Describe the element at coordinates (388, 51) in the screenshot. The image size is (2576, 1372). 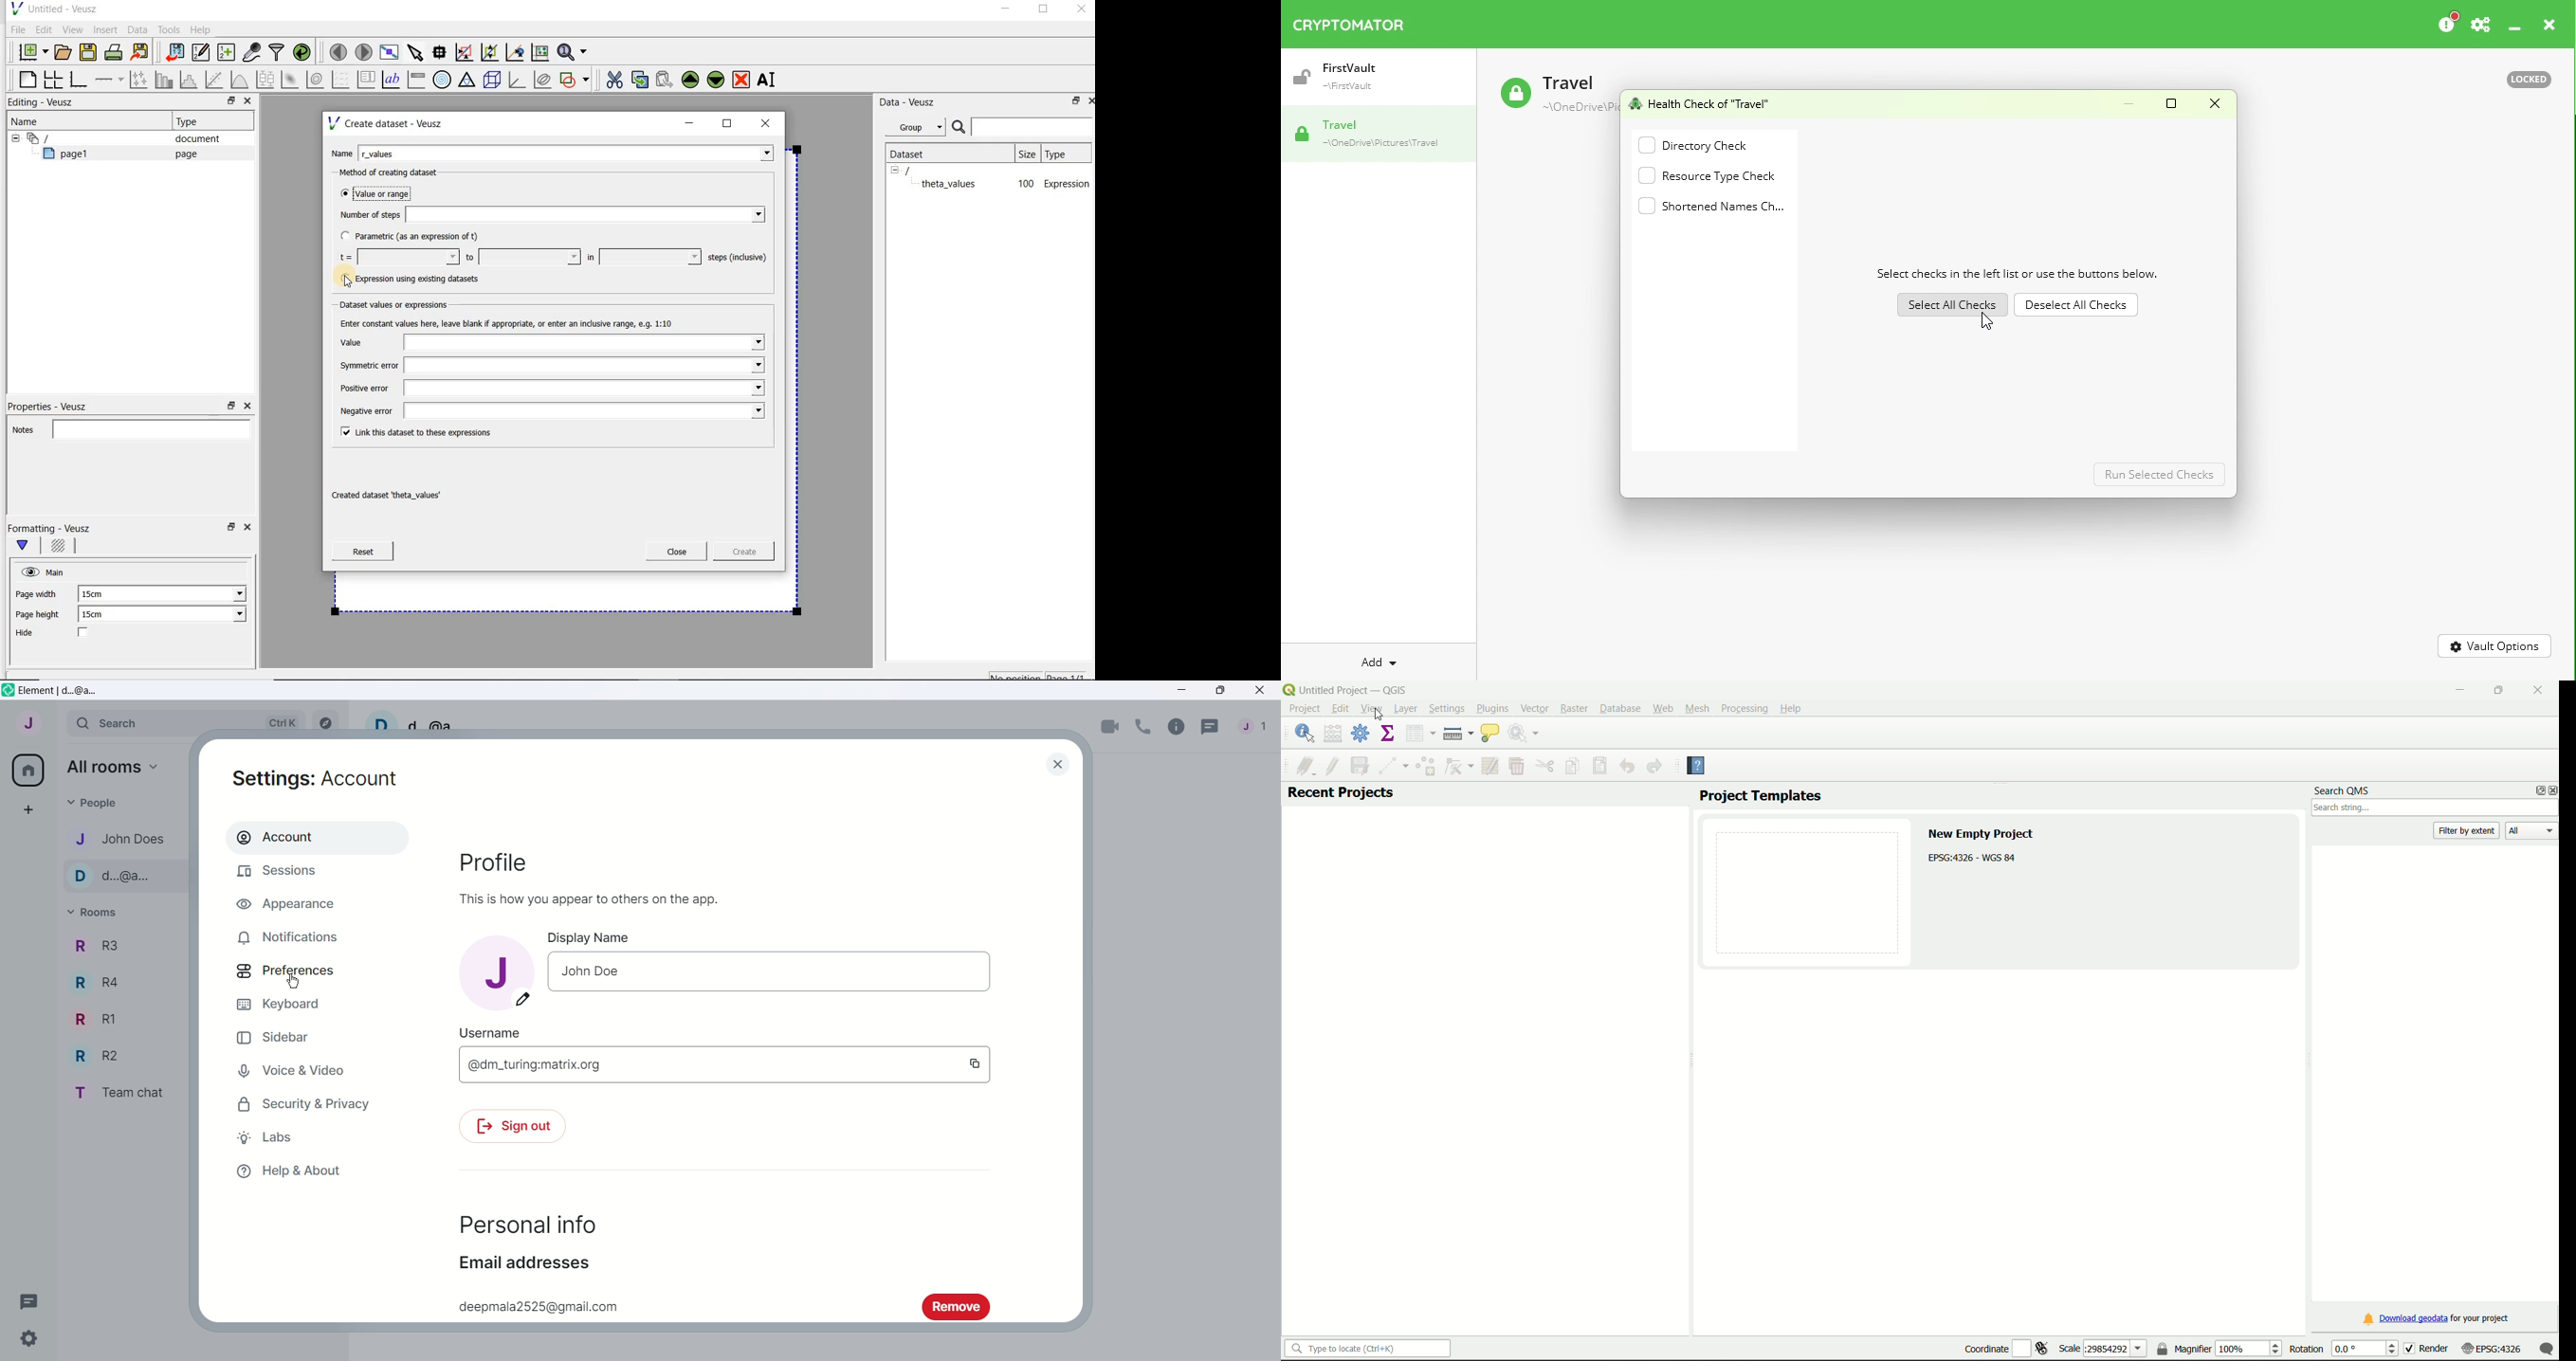
I see `view plot full screen` at that location.